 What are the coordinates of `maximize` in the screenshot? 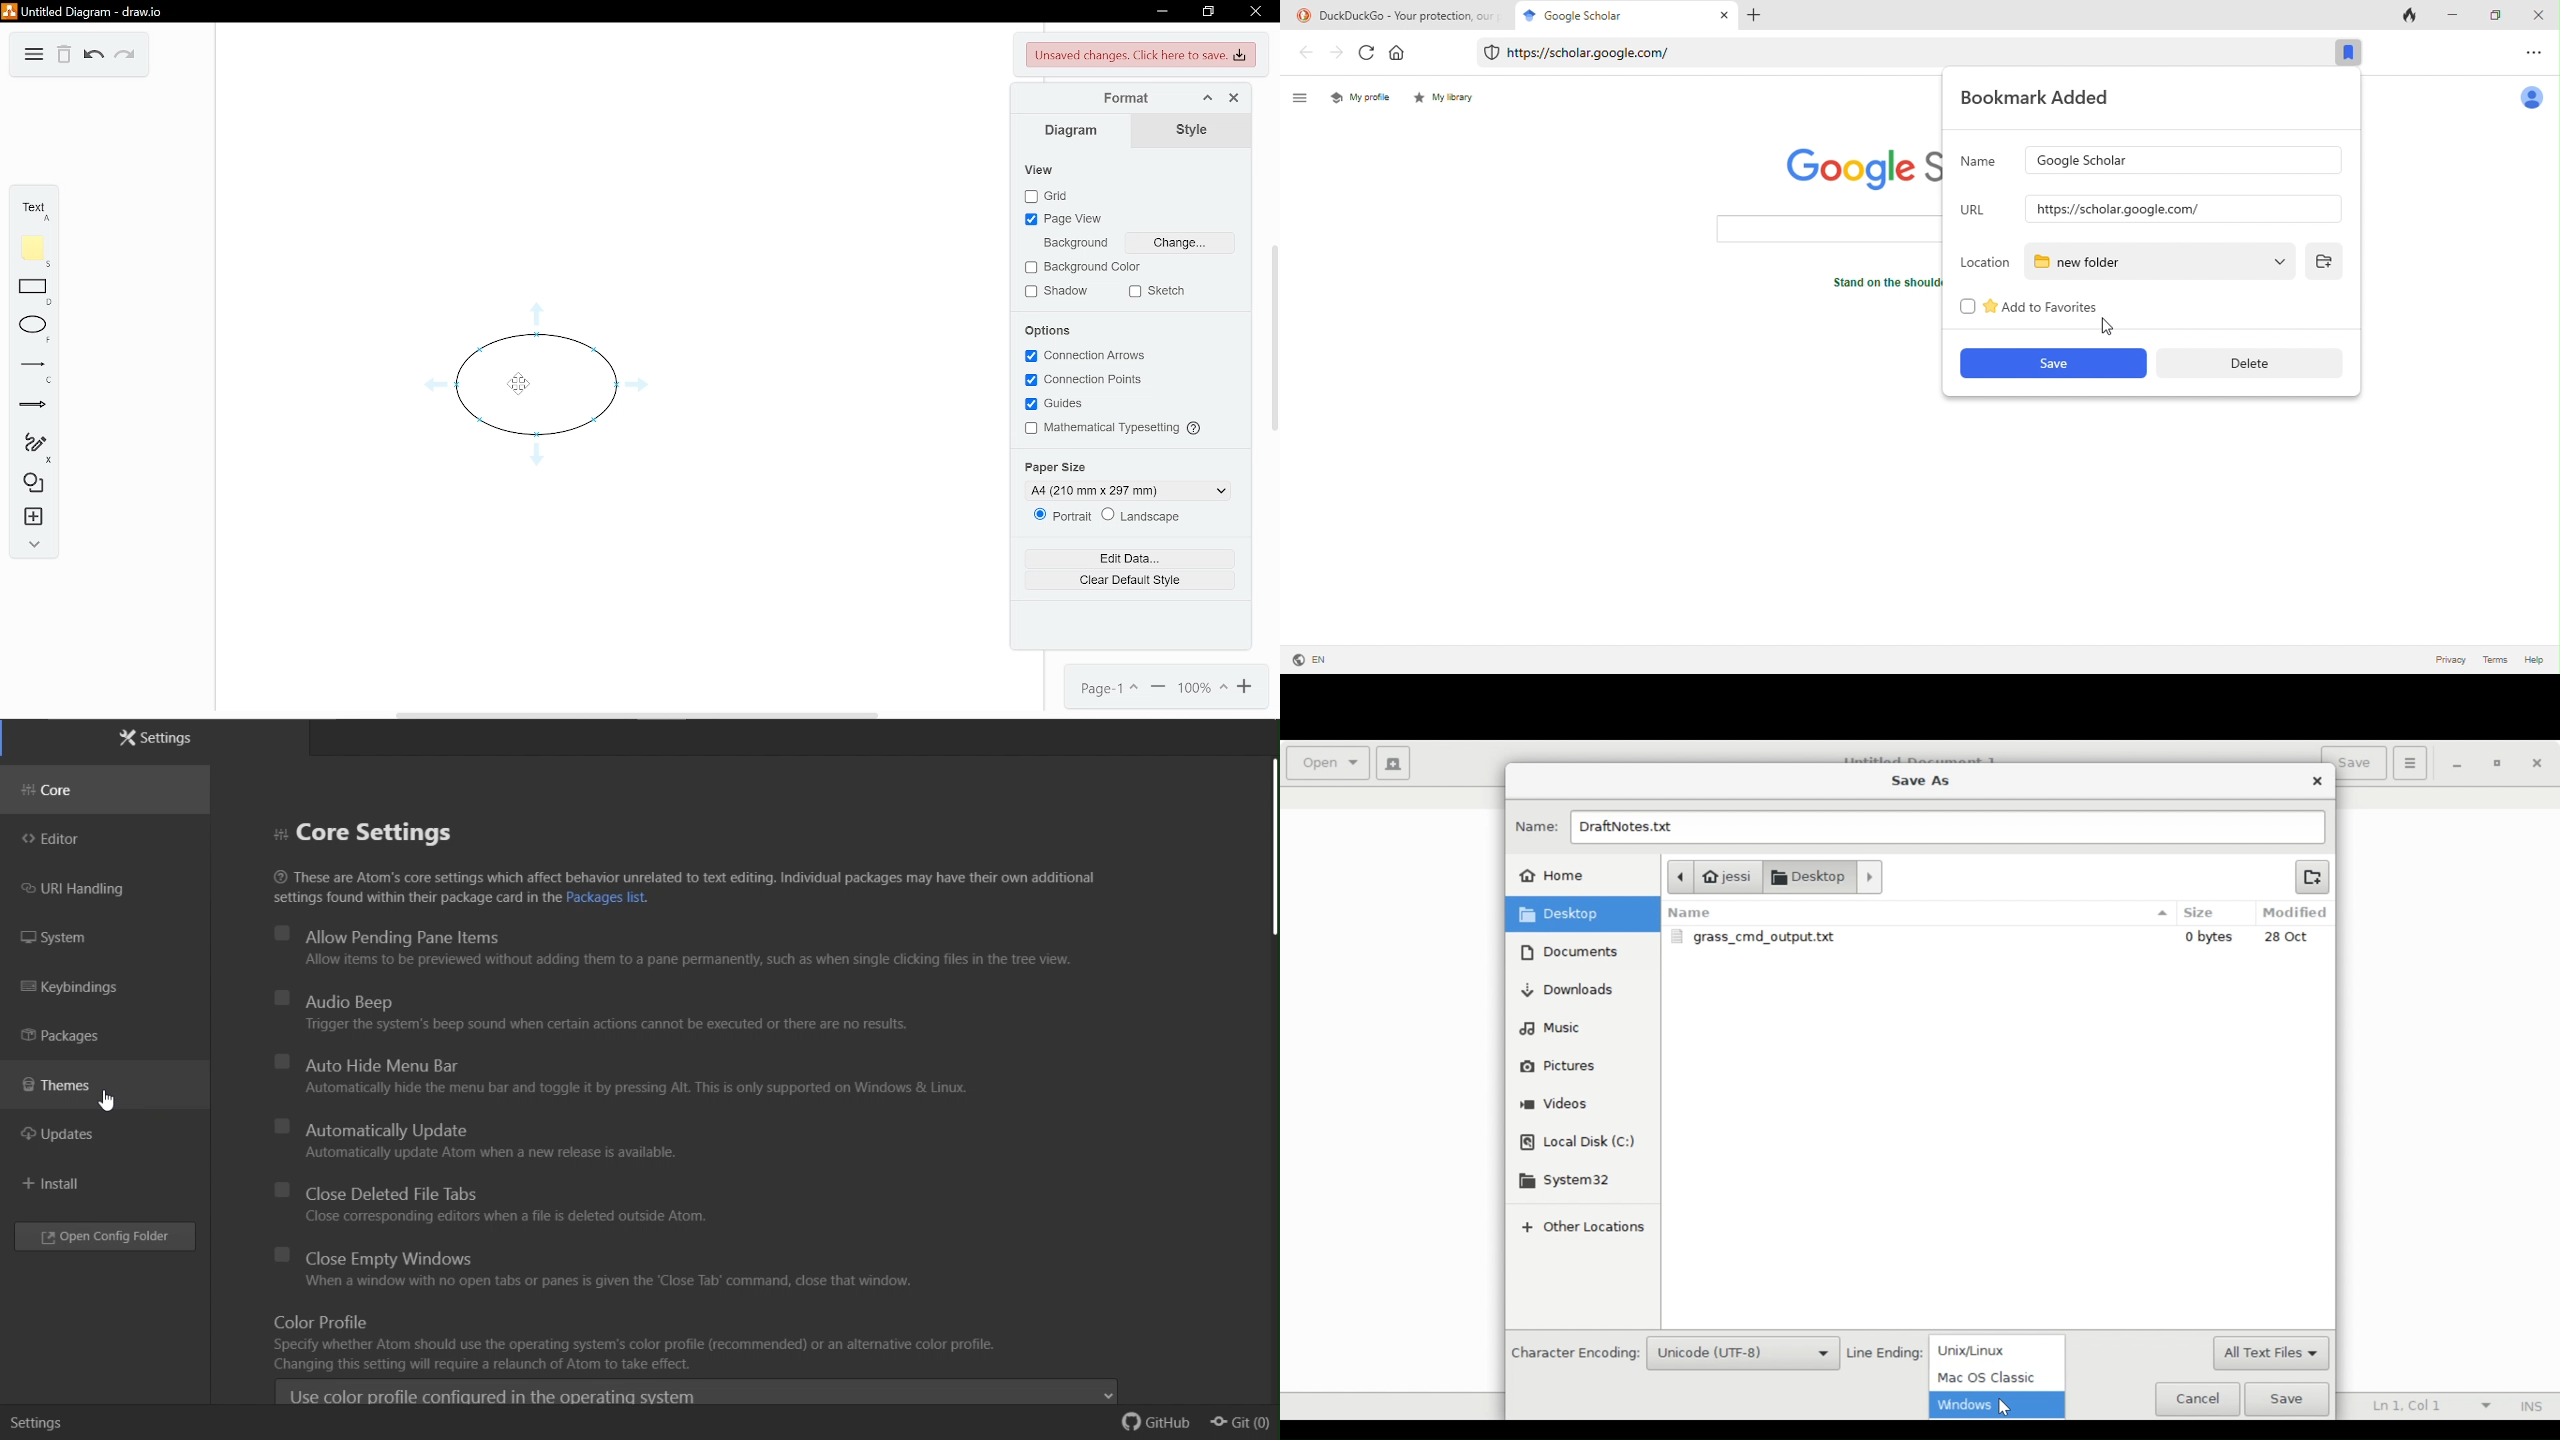 It's located at (2499, 14).